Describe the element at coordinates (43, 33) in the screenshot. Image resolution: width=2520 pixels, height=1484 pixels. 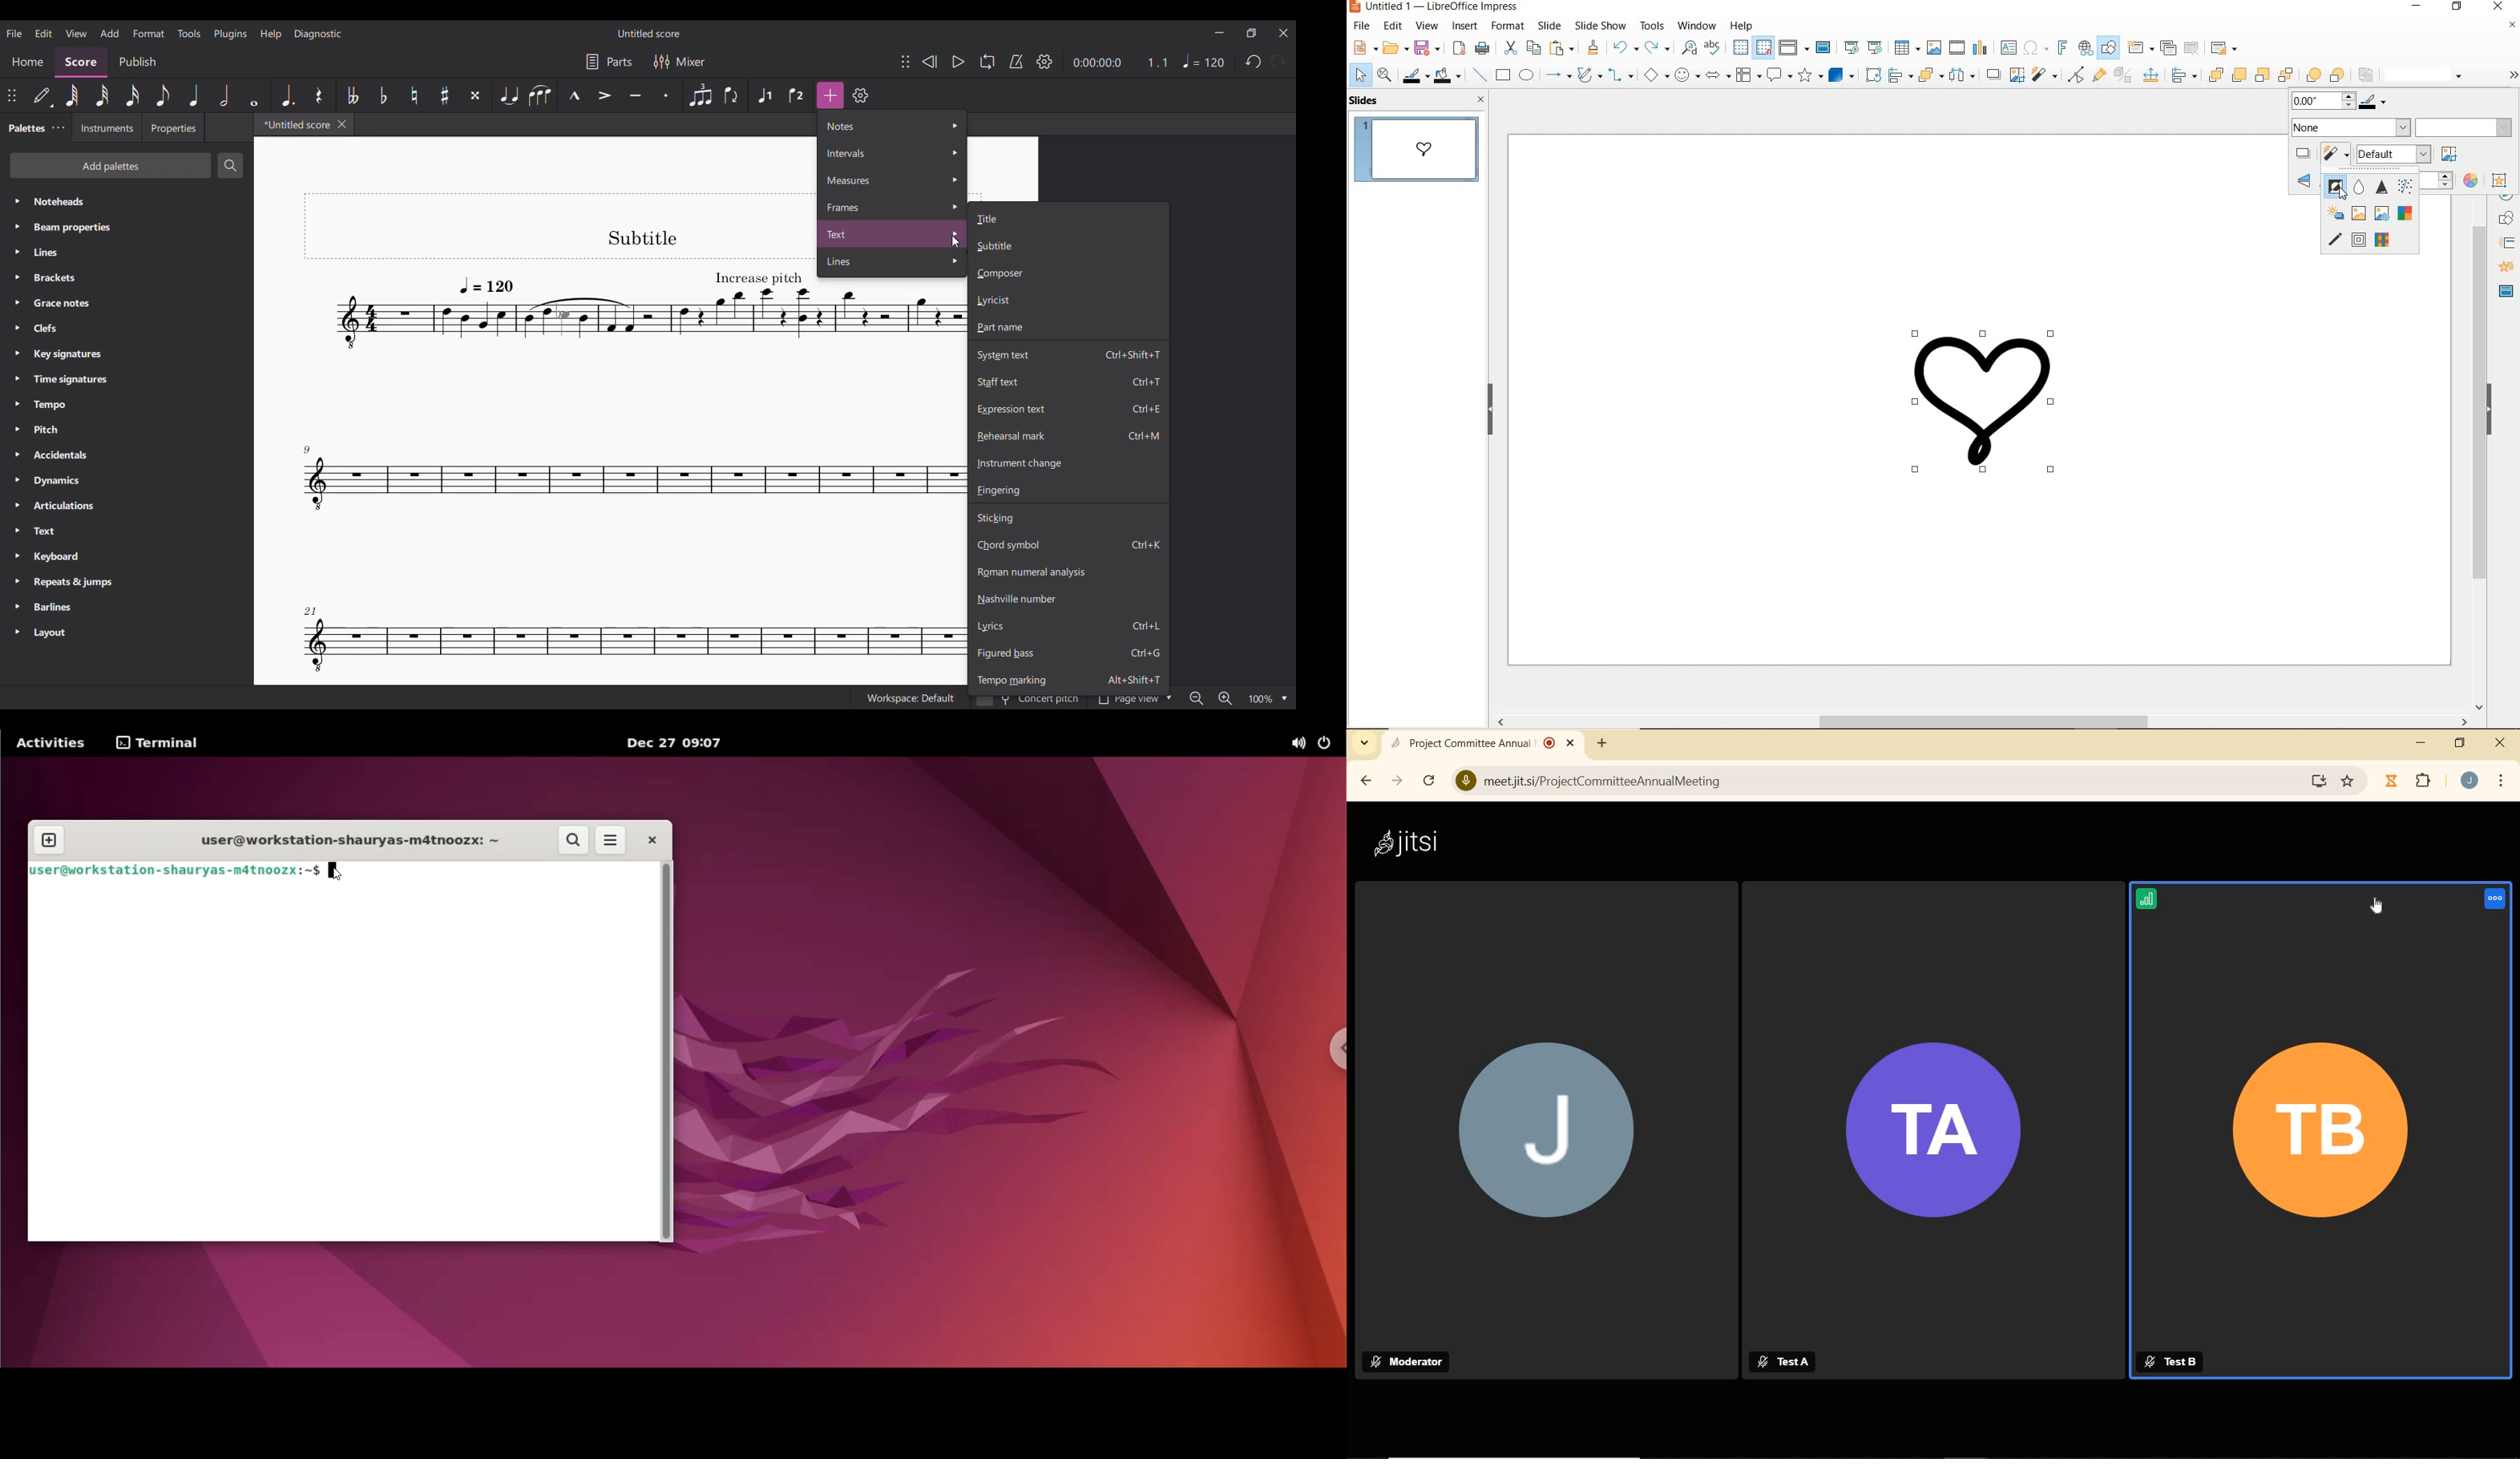
I see `Edit menu` at that location.